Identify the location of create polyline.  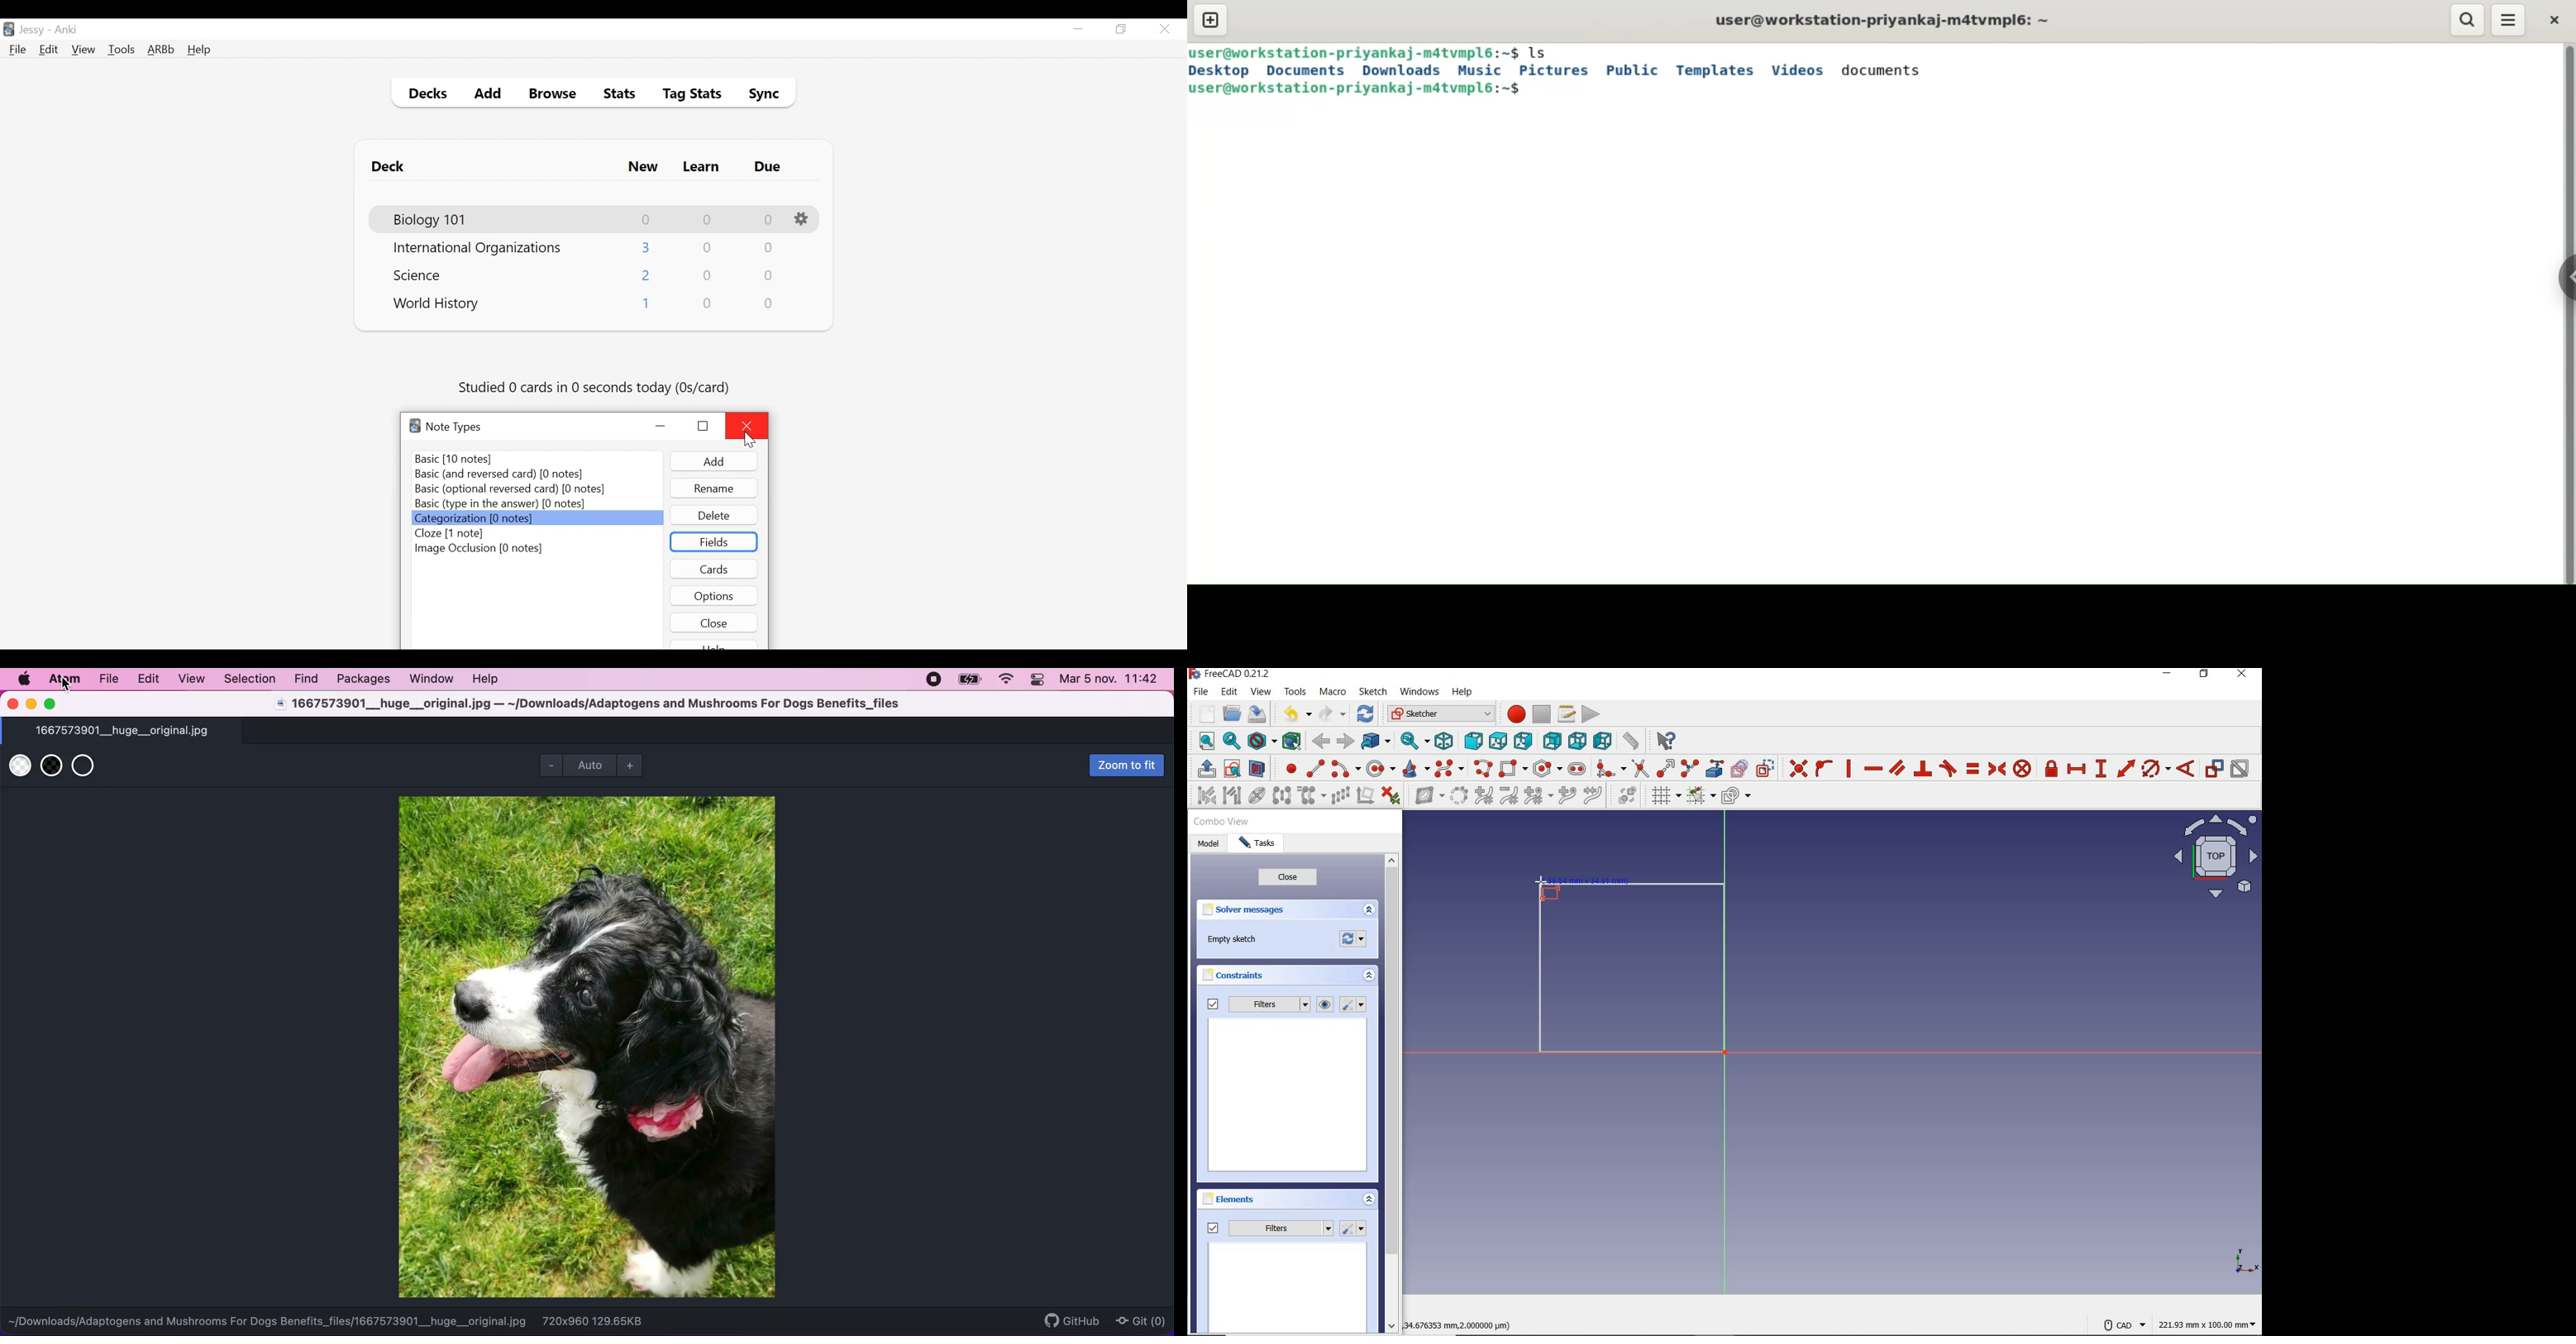
(1484, 769).